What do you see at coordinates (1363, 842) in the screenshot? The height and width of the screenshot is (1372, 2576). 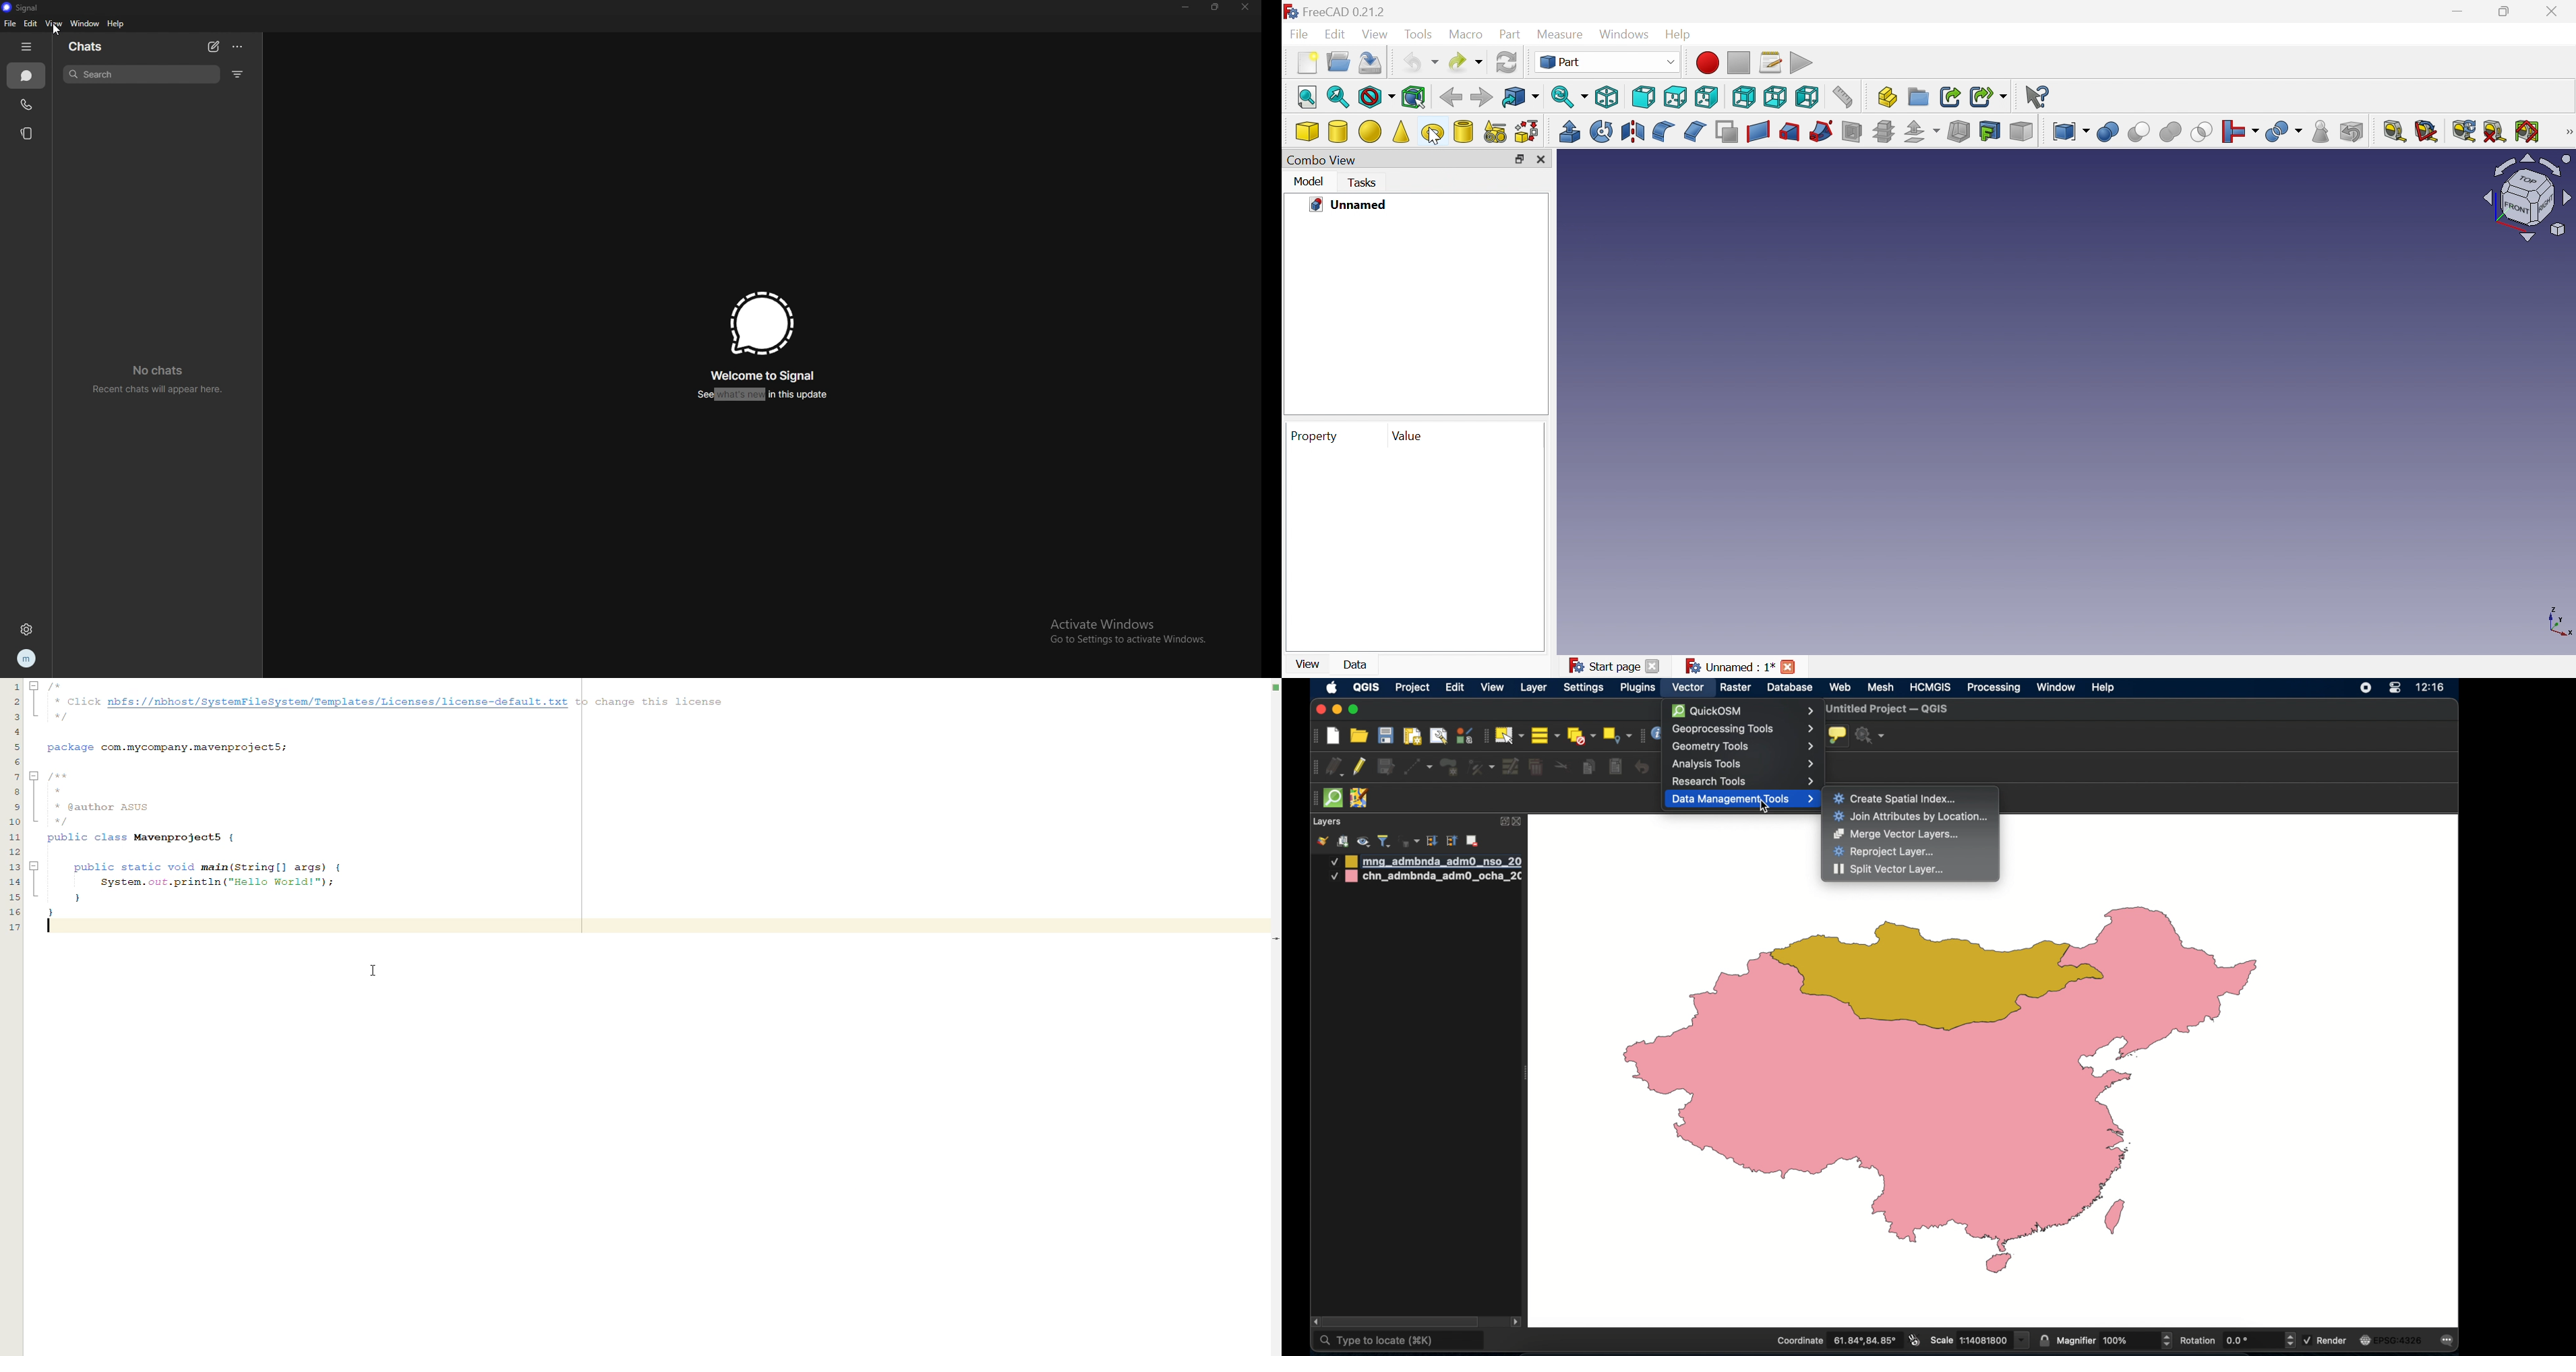 I see `manage map theme` at bounding box center [1363, 842].